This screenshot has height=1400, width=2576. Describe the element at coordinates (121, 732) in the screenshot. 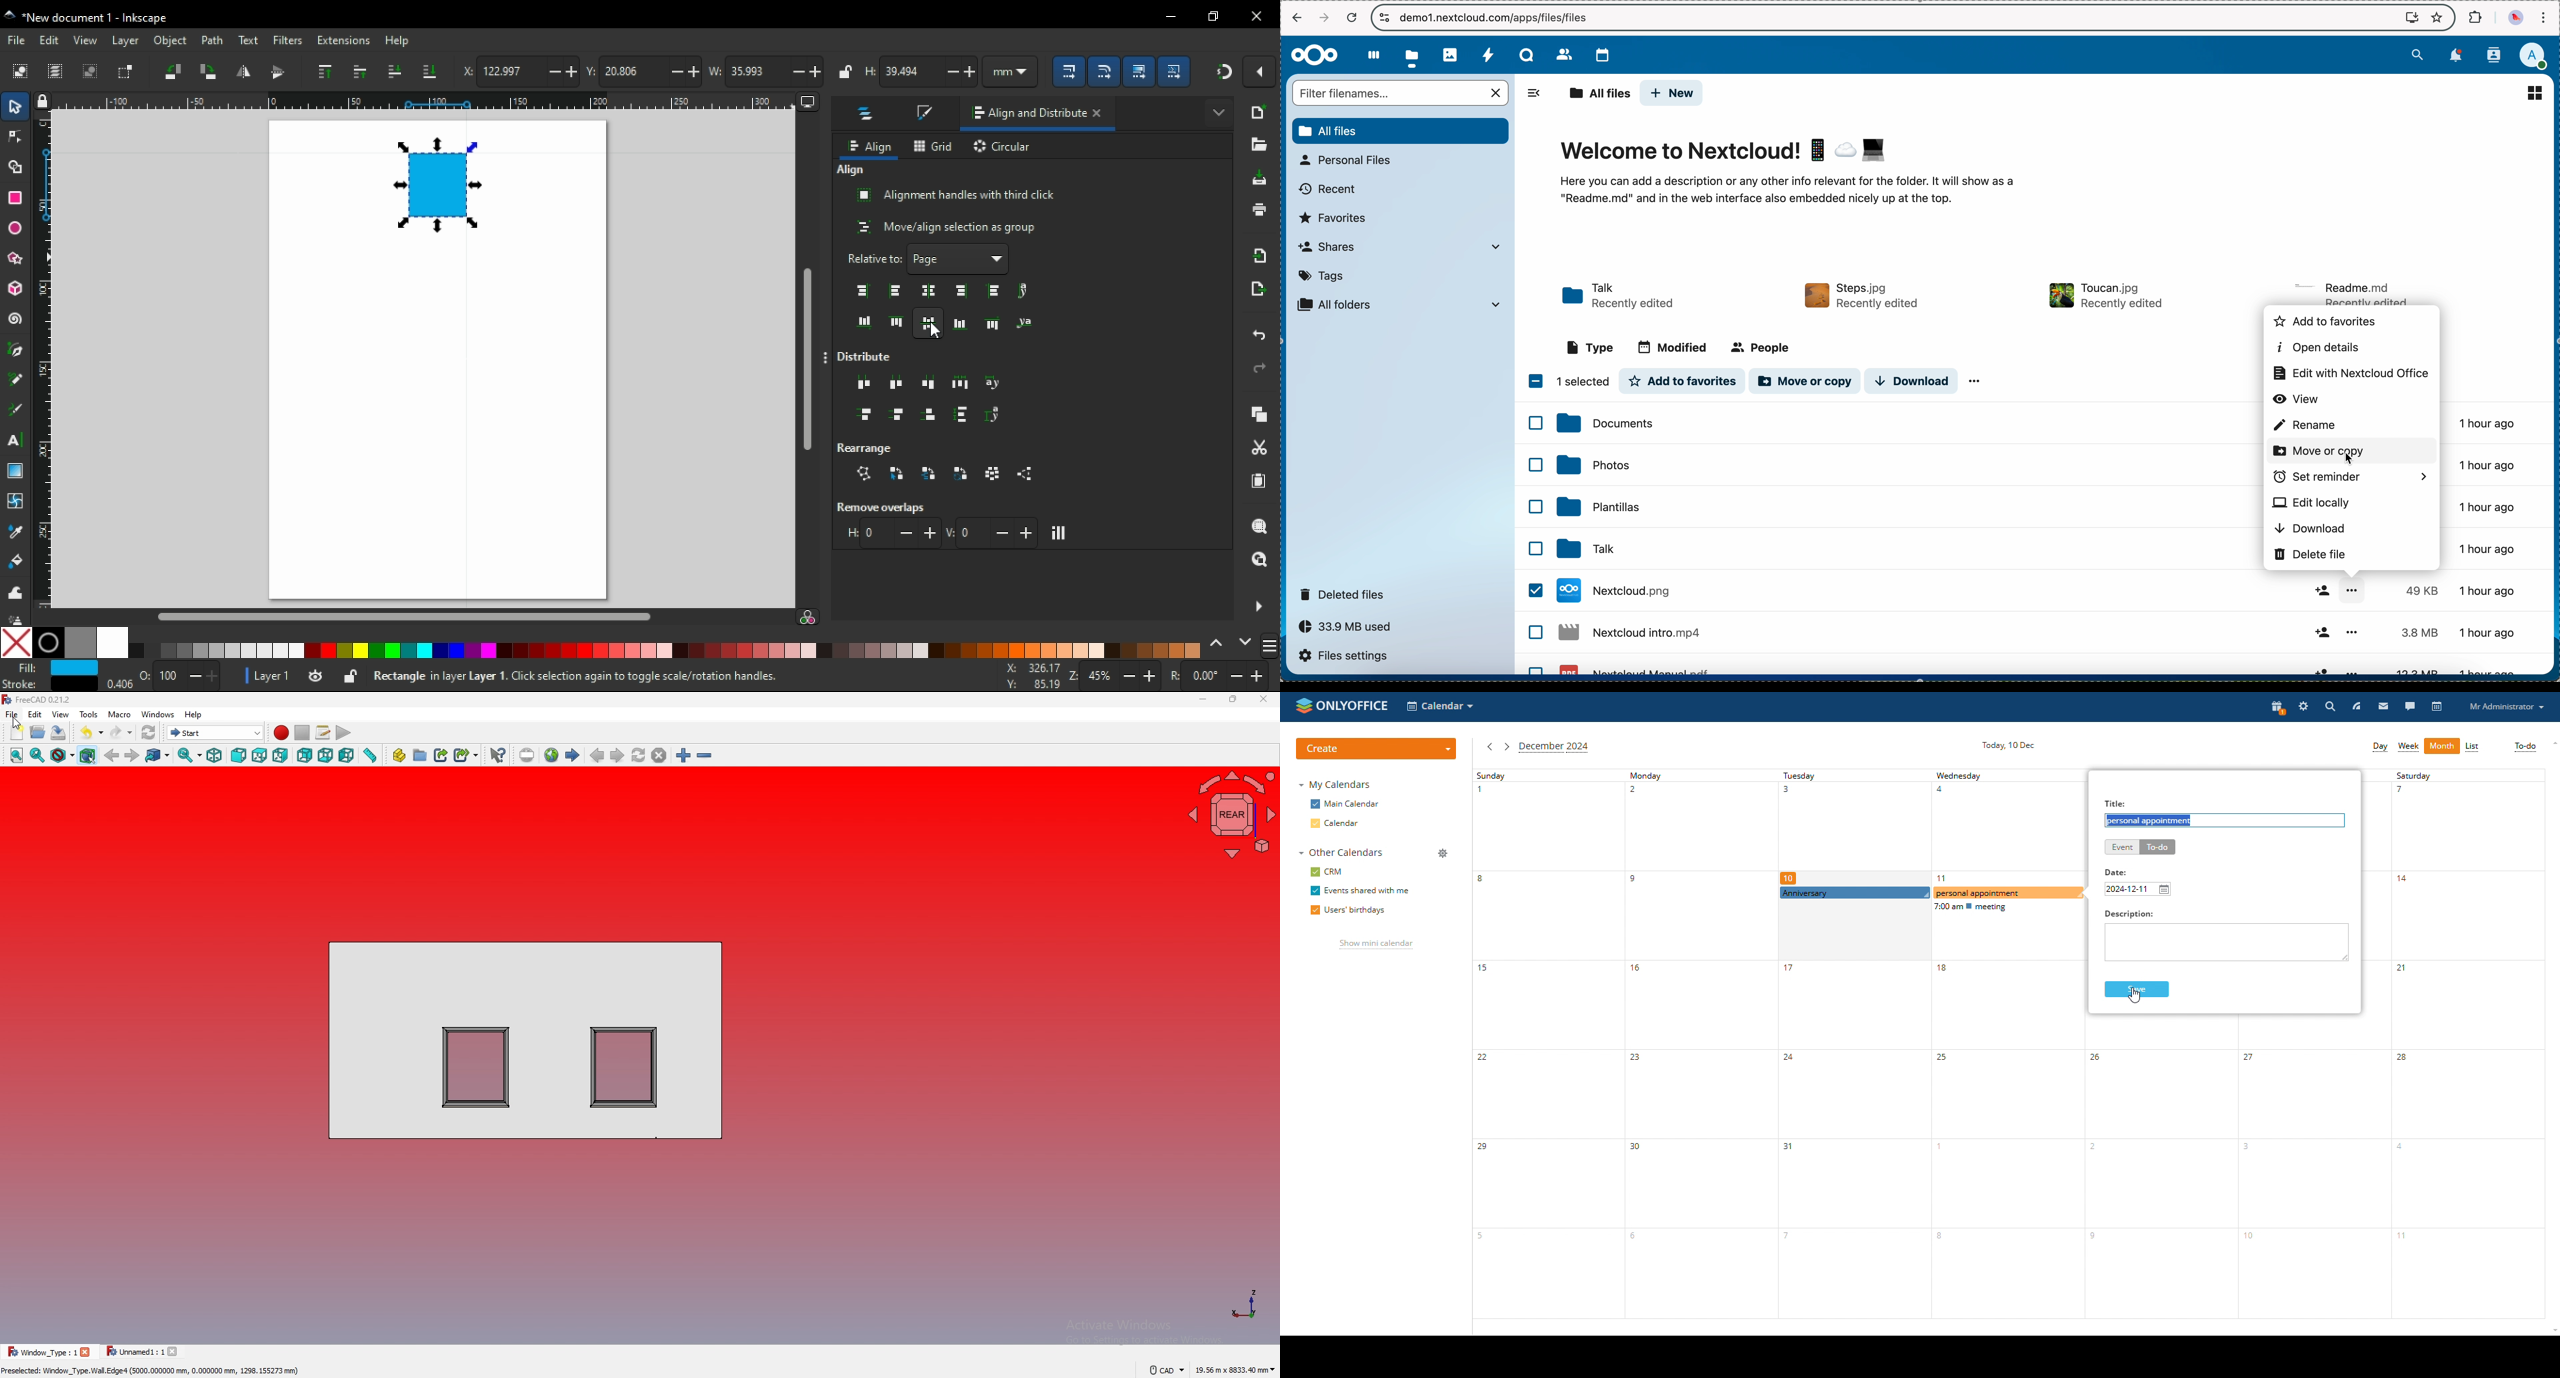

I see `redo` at that location.